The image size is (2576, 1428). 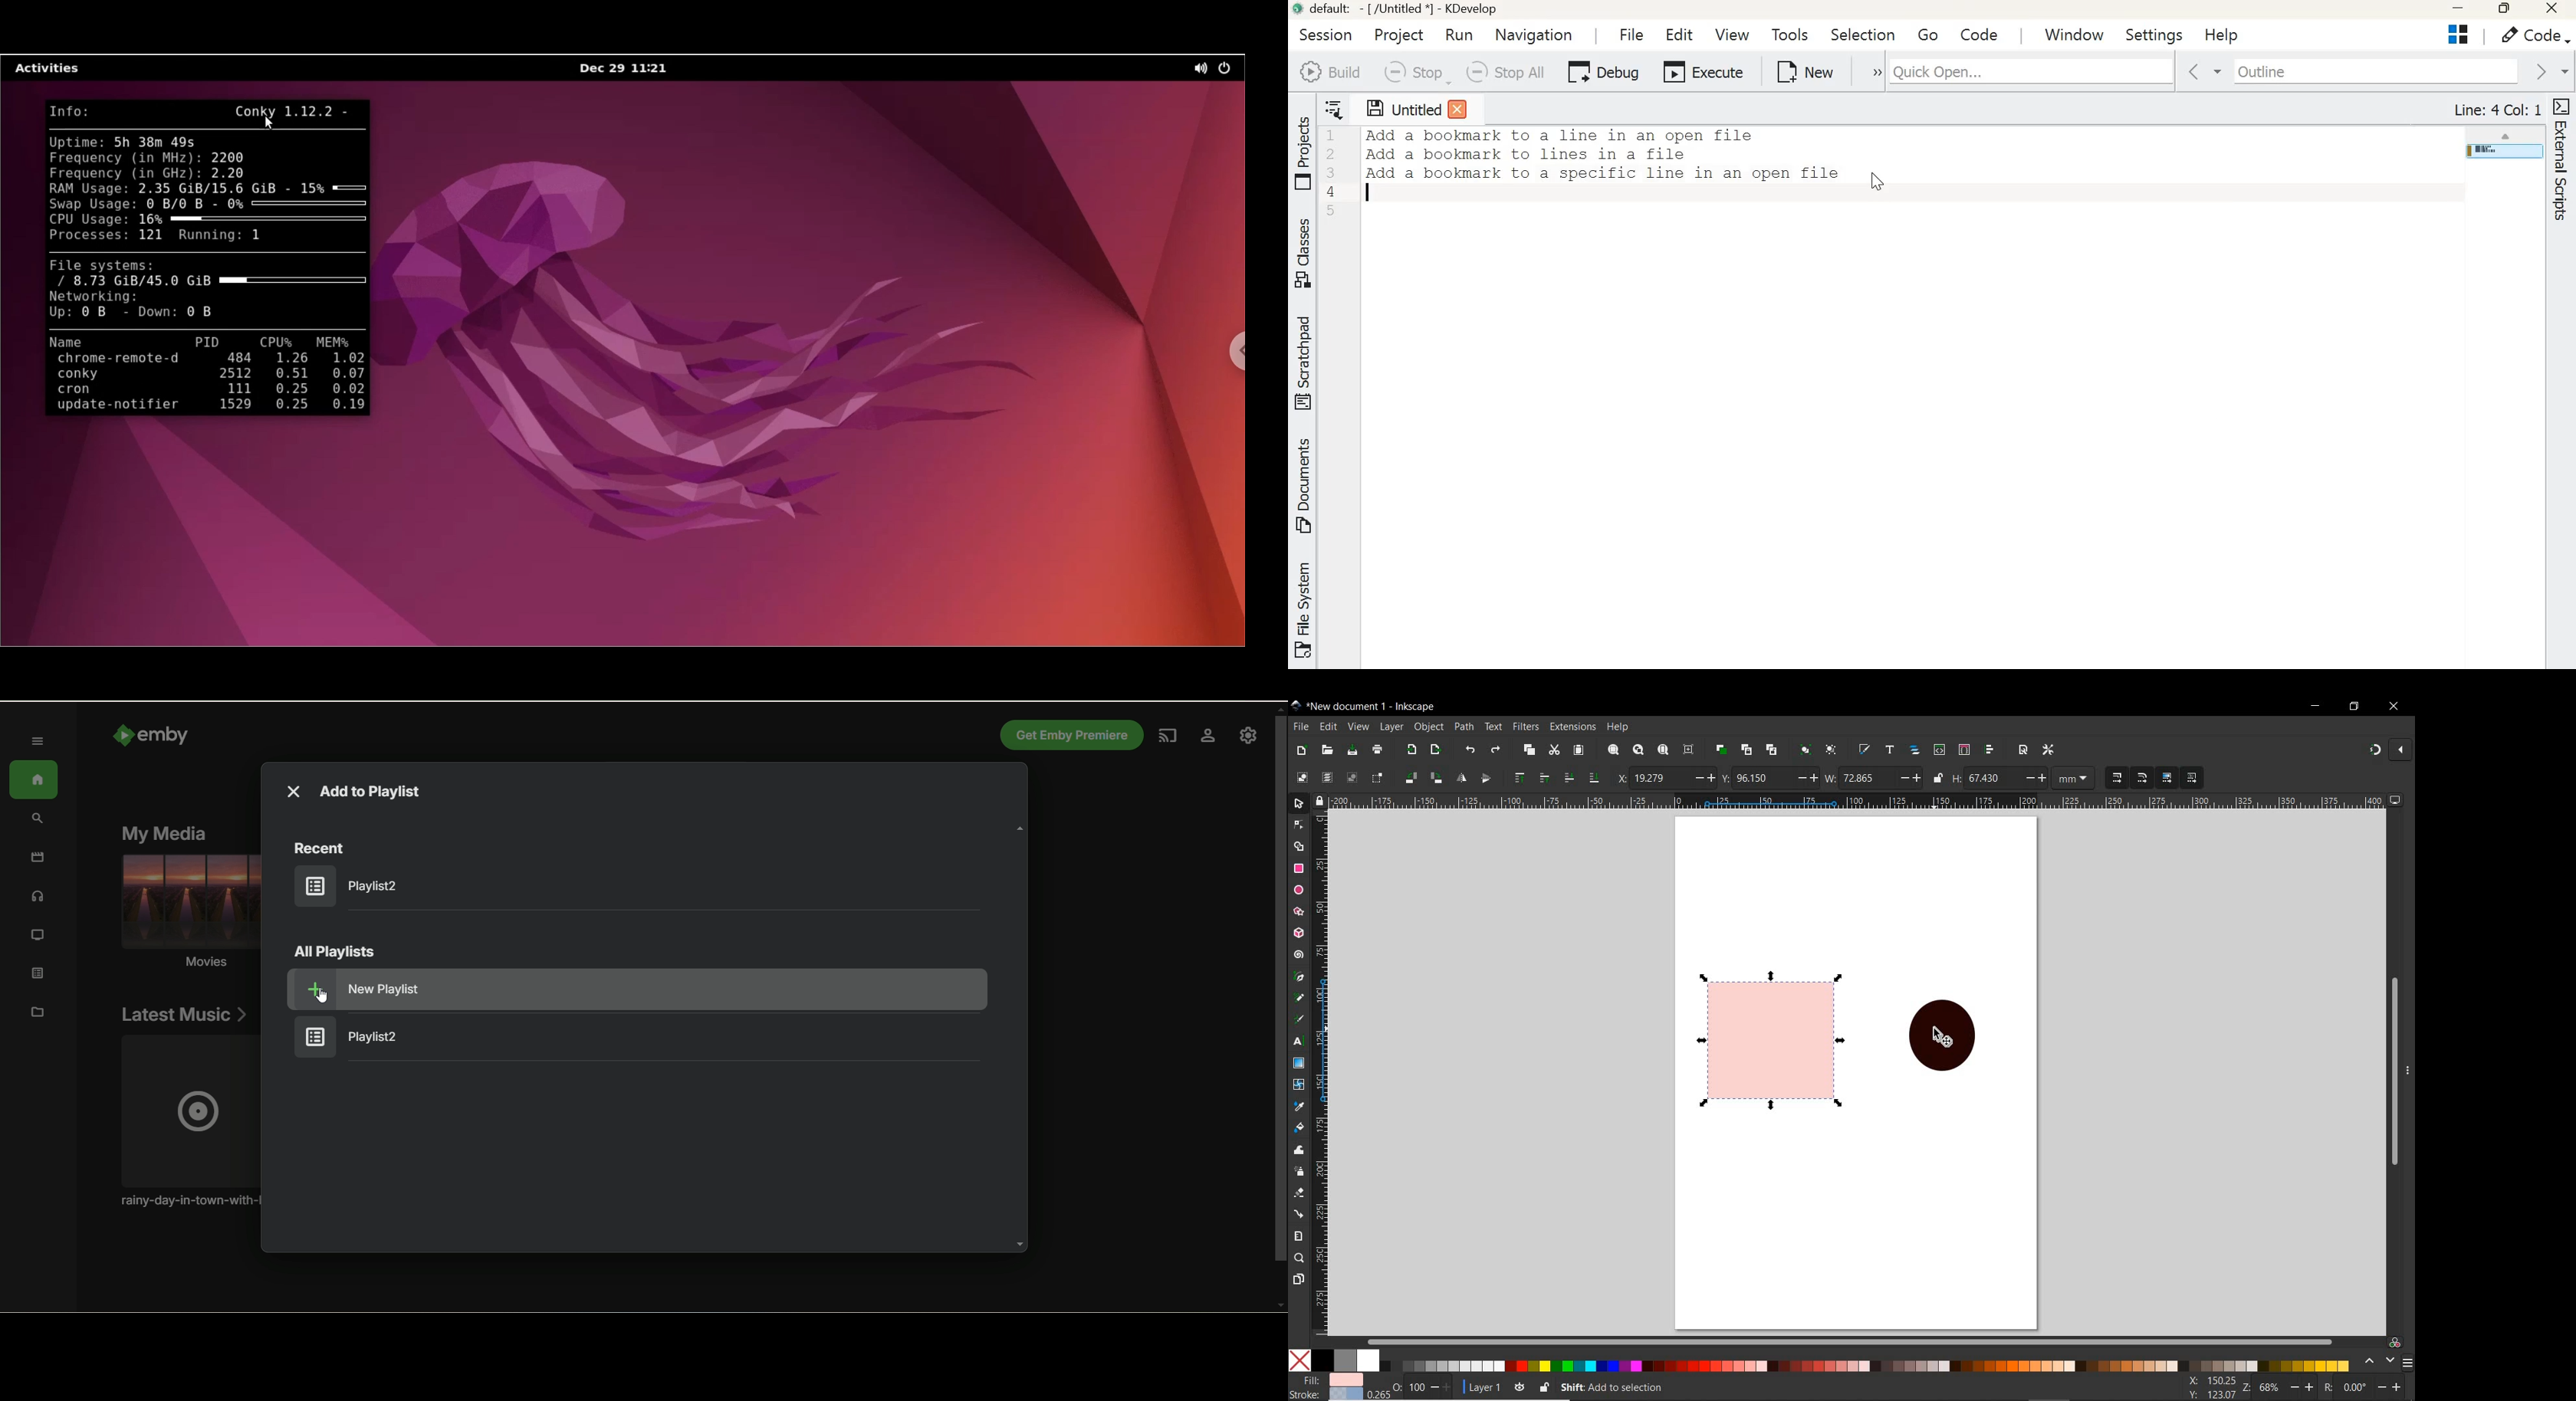 I want to click on search, so click(x=40, y=819).